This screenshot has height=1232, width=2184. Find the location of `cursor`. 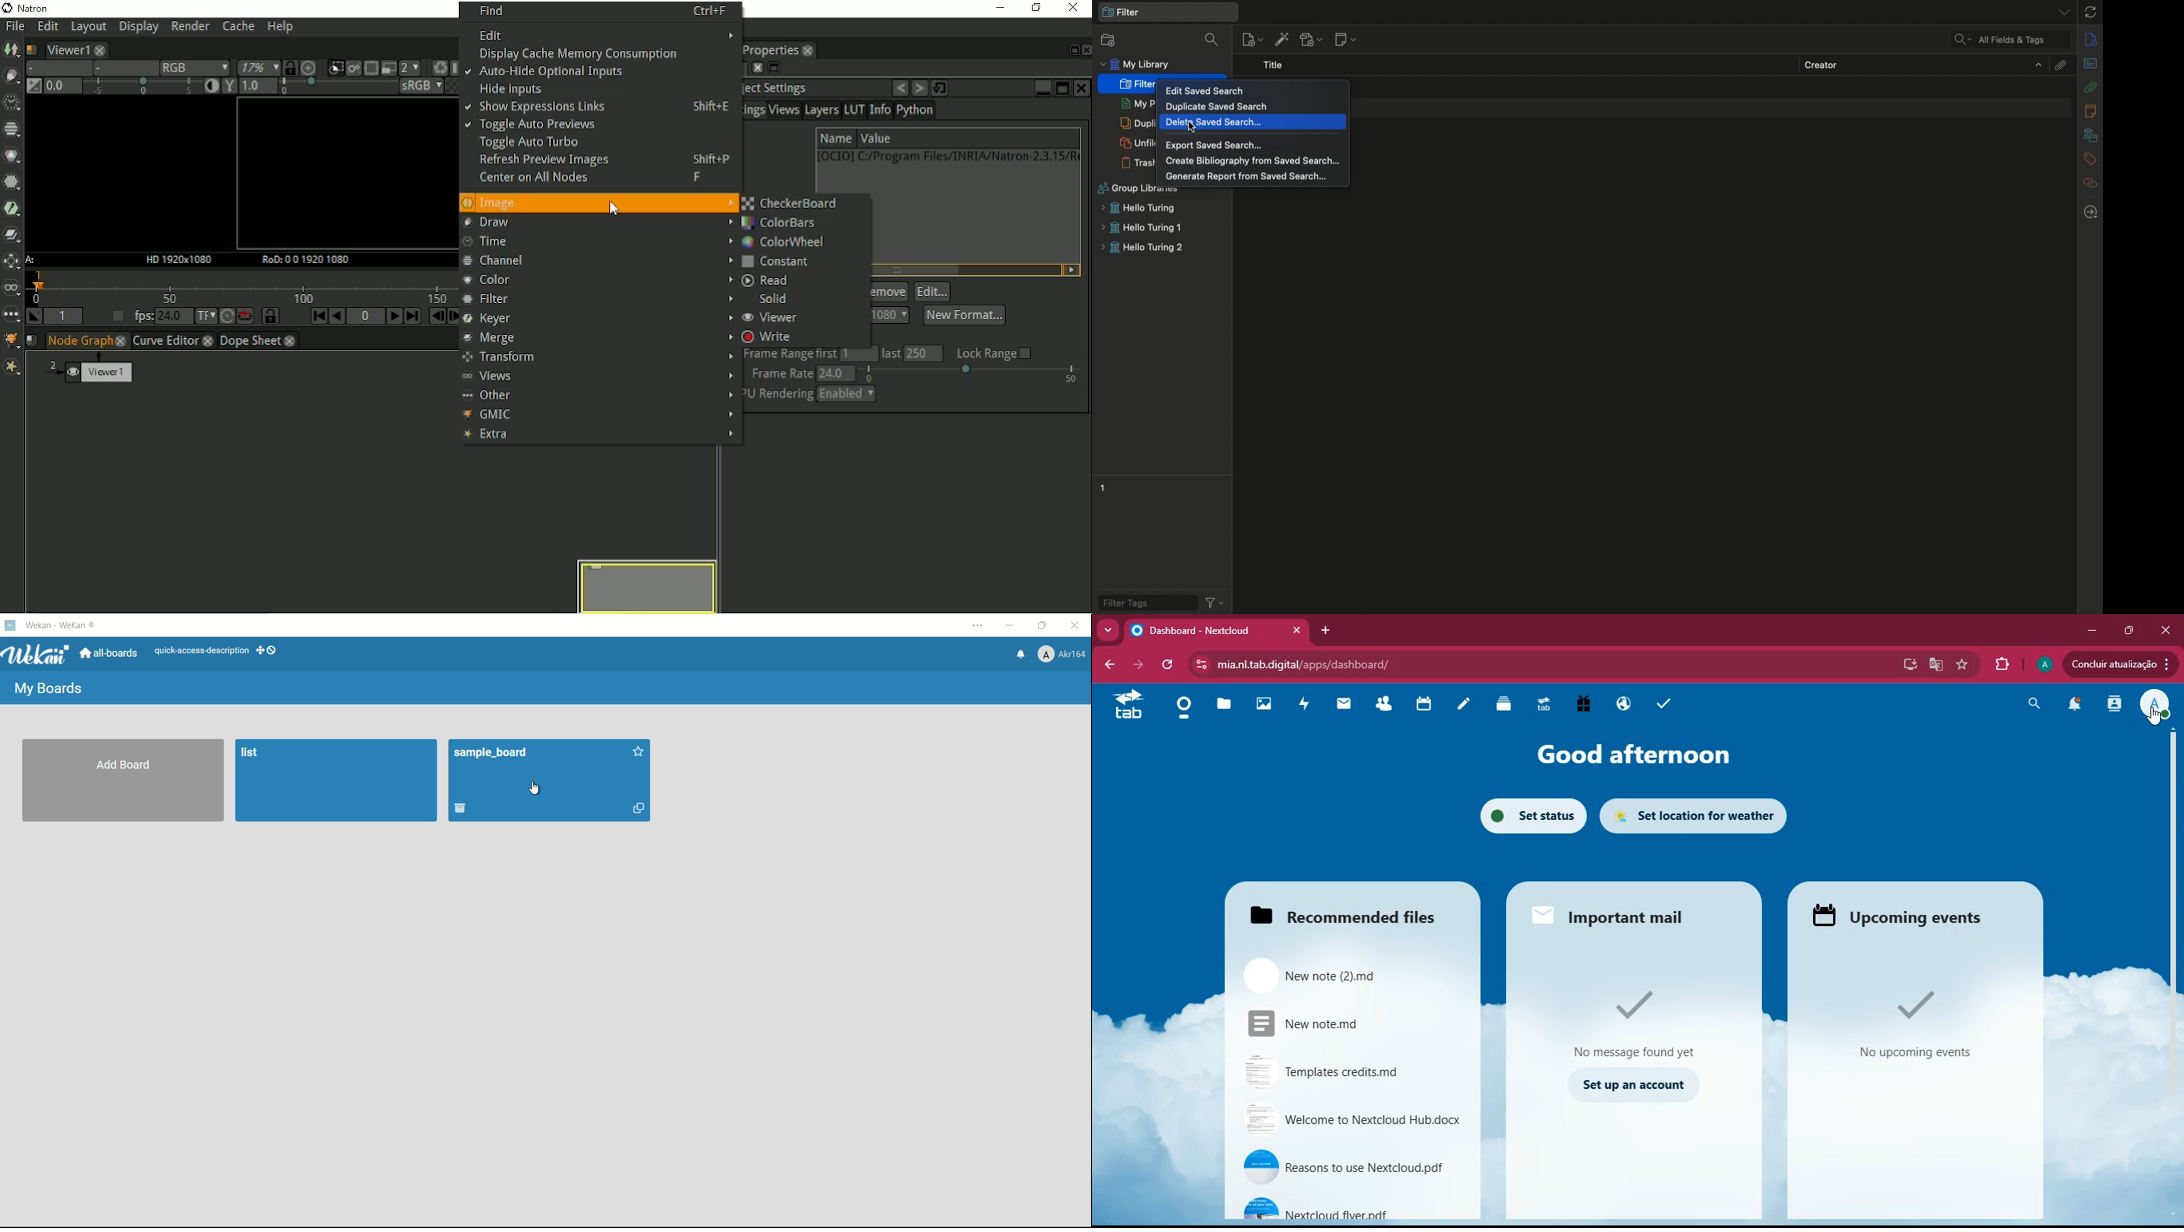

cursor is located at coordinates (1192, 128).